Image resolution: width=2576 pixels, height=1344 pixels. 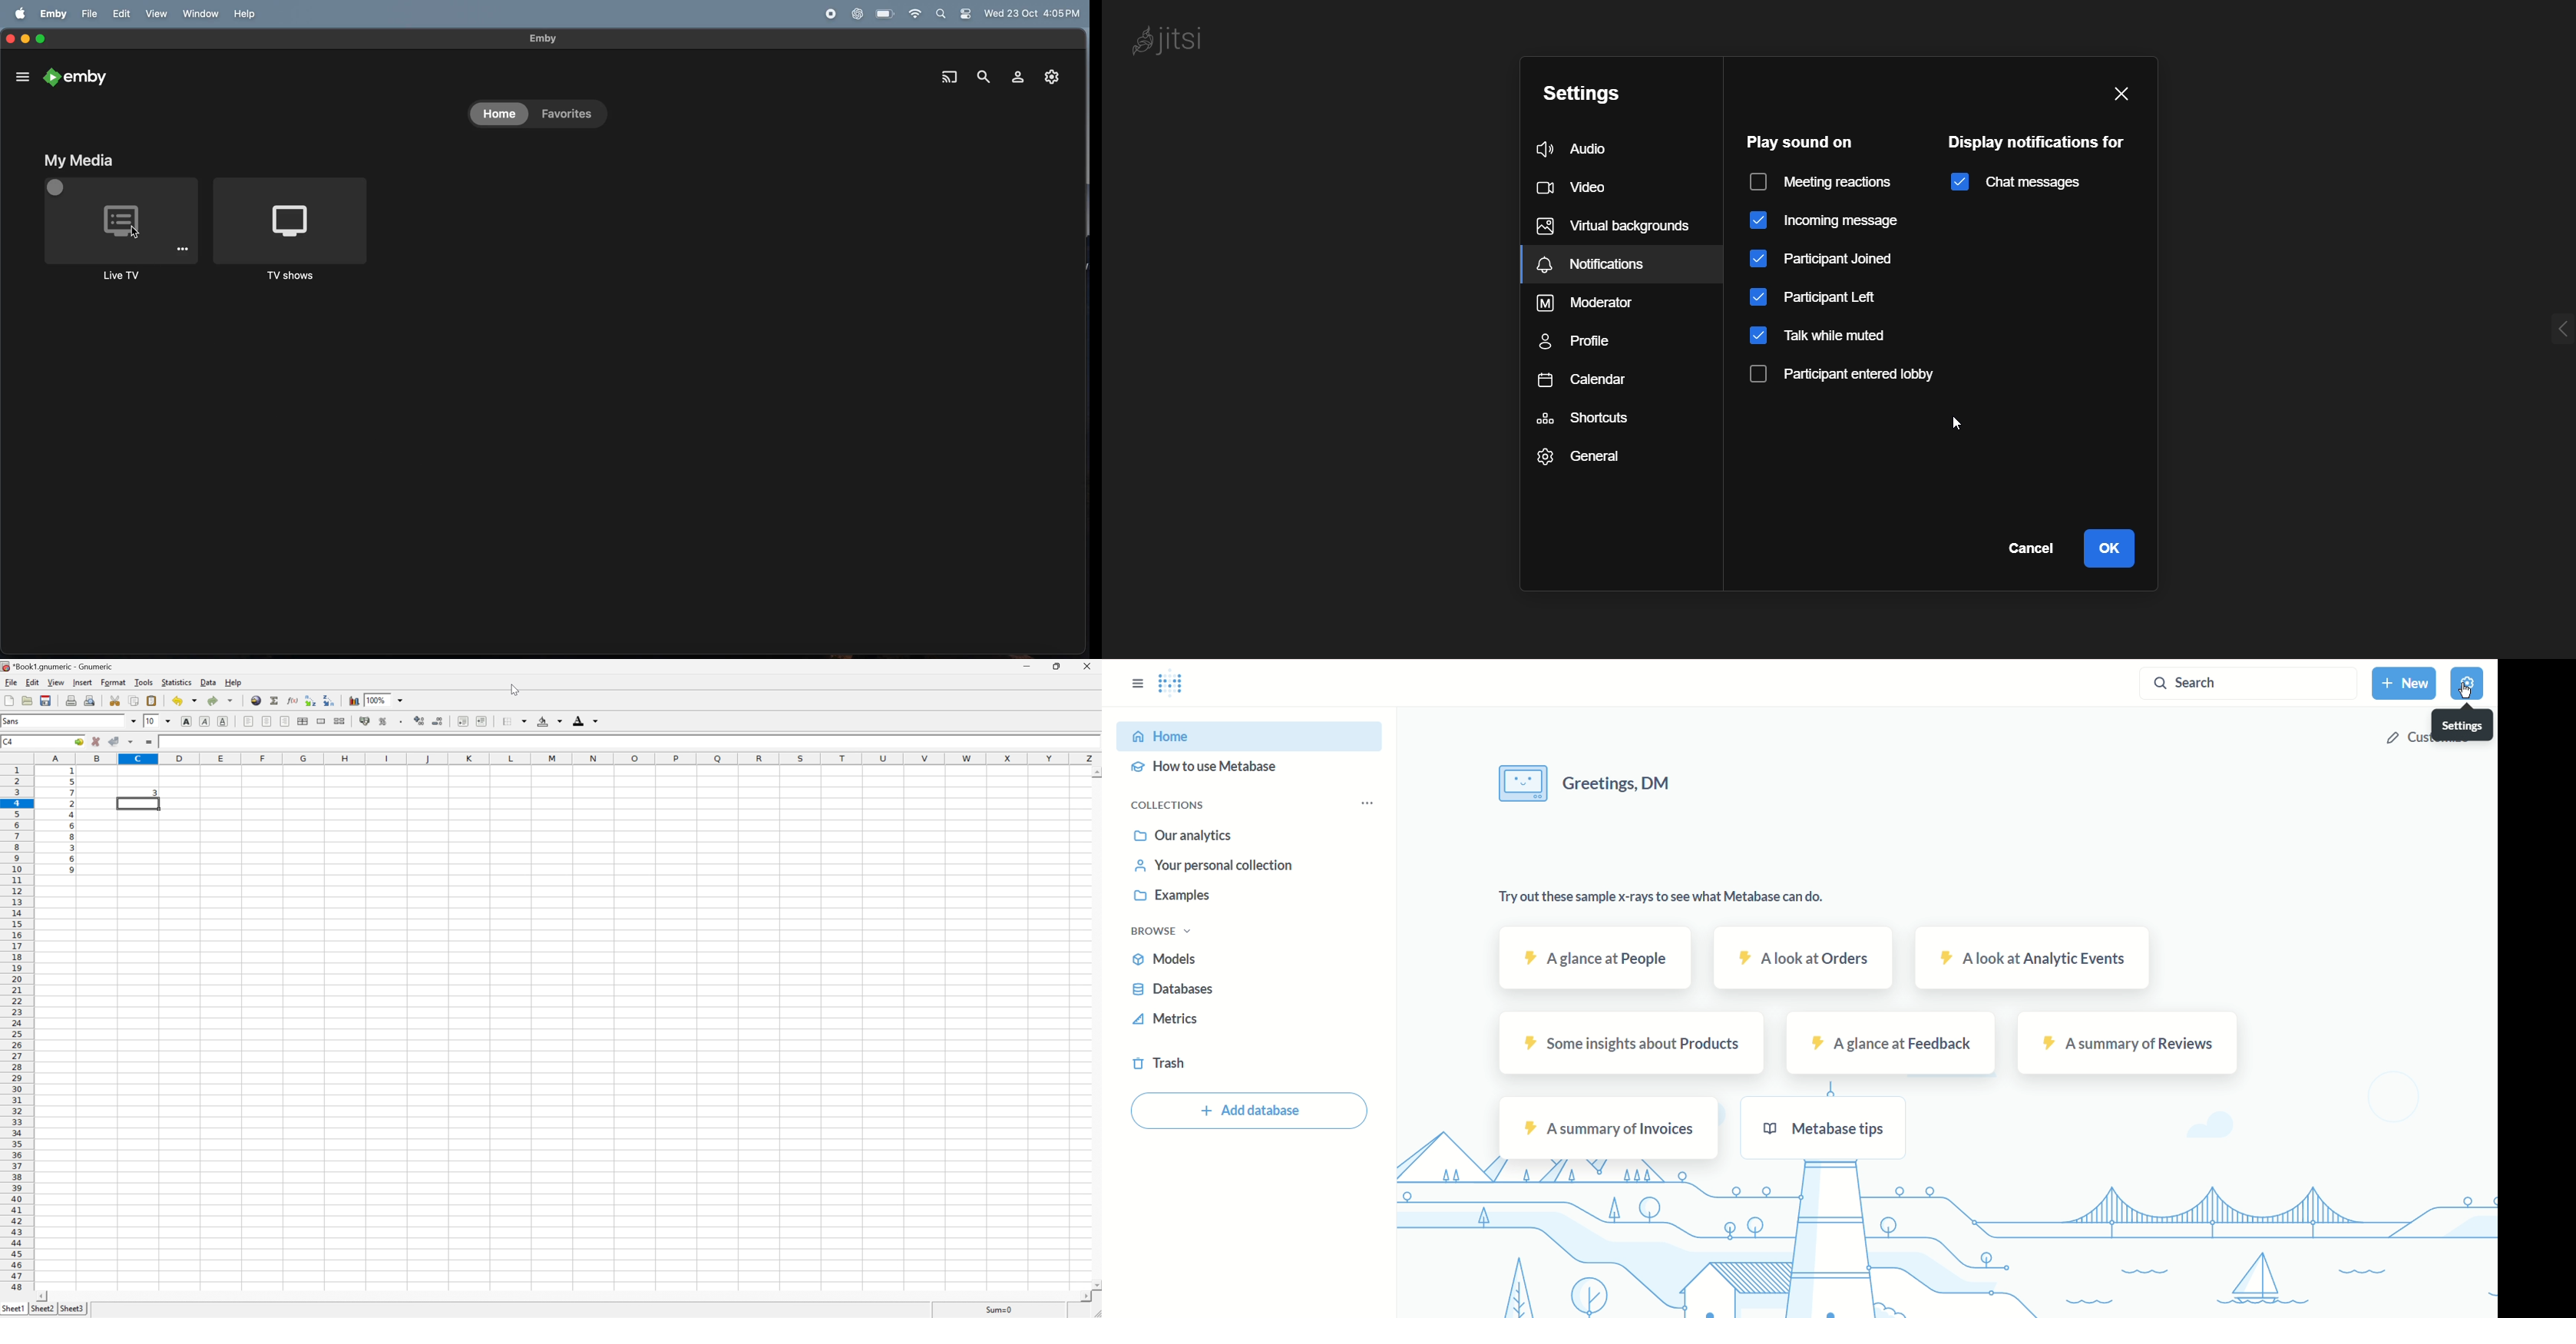 What do you see at coordinates (27, 701) in the screenshot?
I see `open file` at bounding box center [27, 701].